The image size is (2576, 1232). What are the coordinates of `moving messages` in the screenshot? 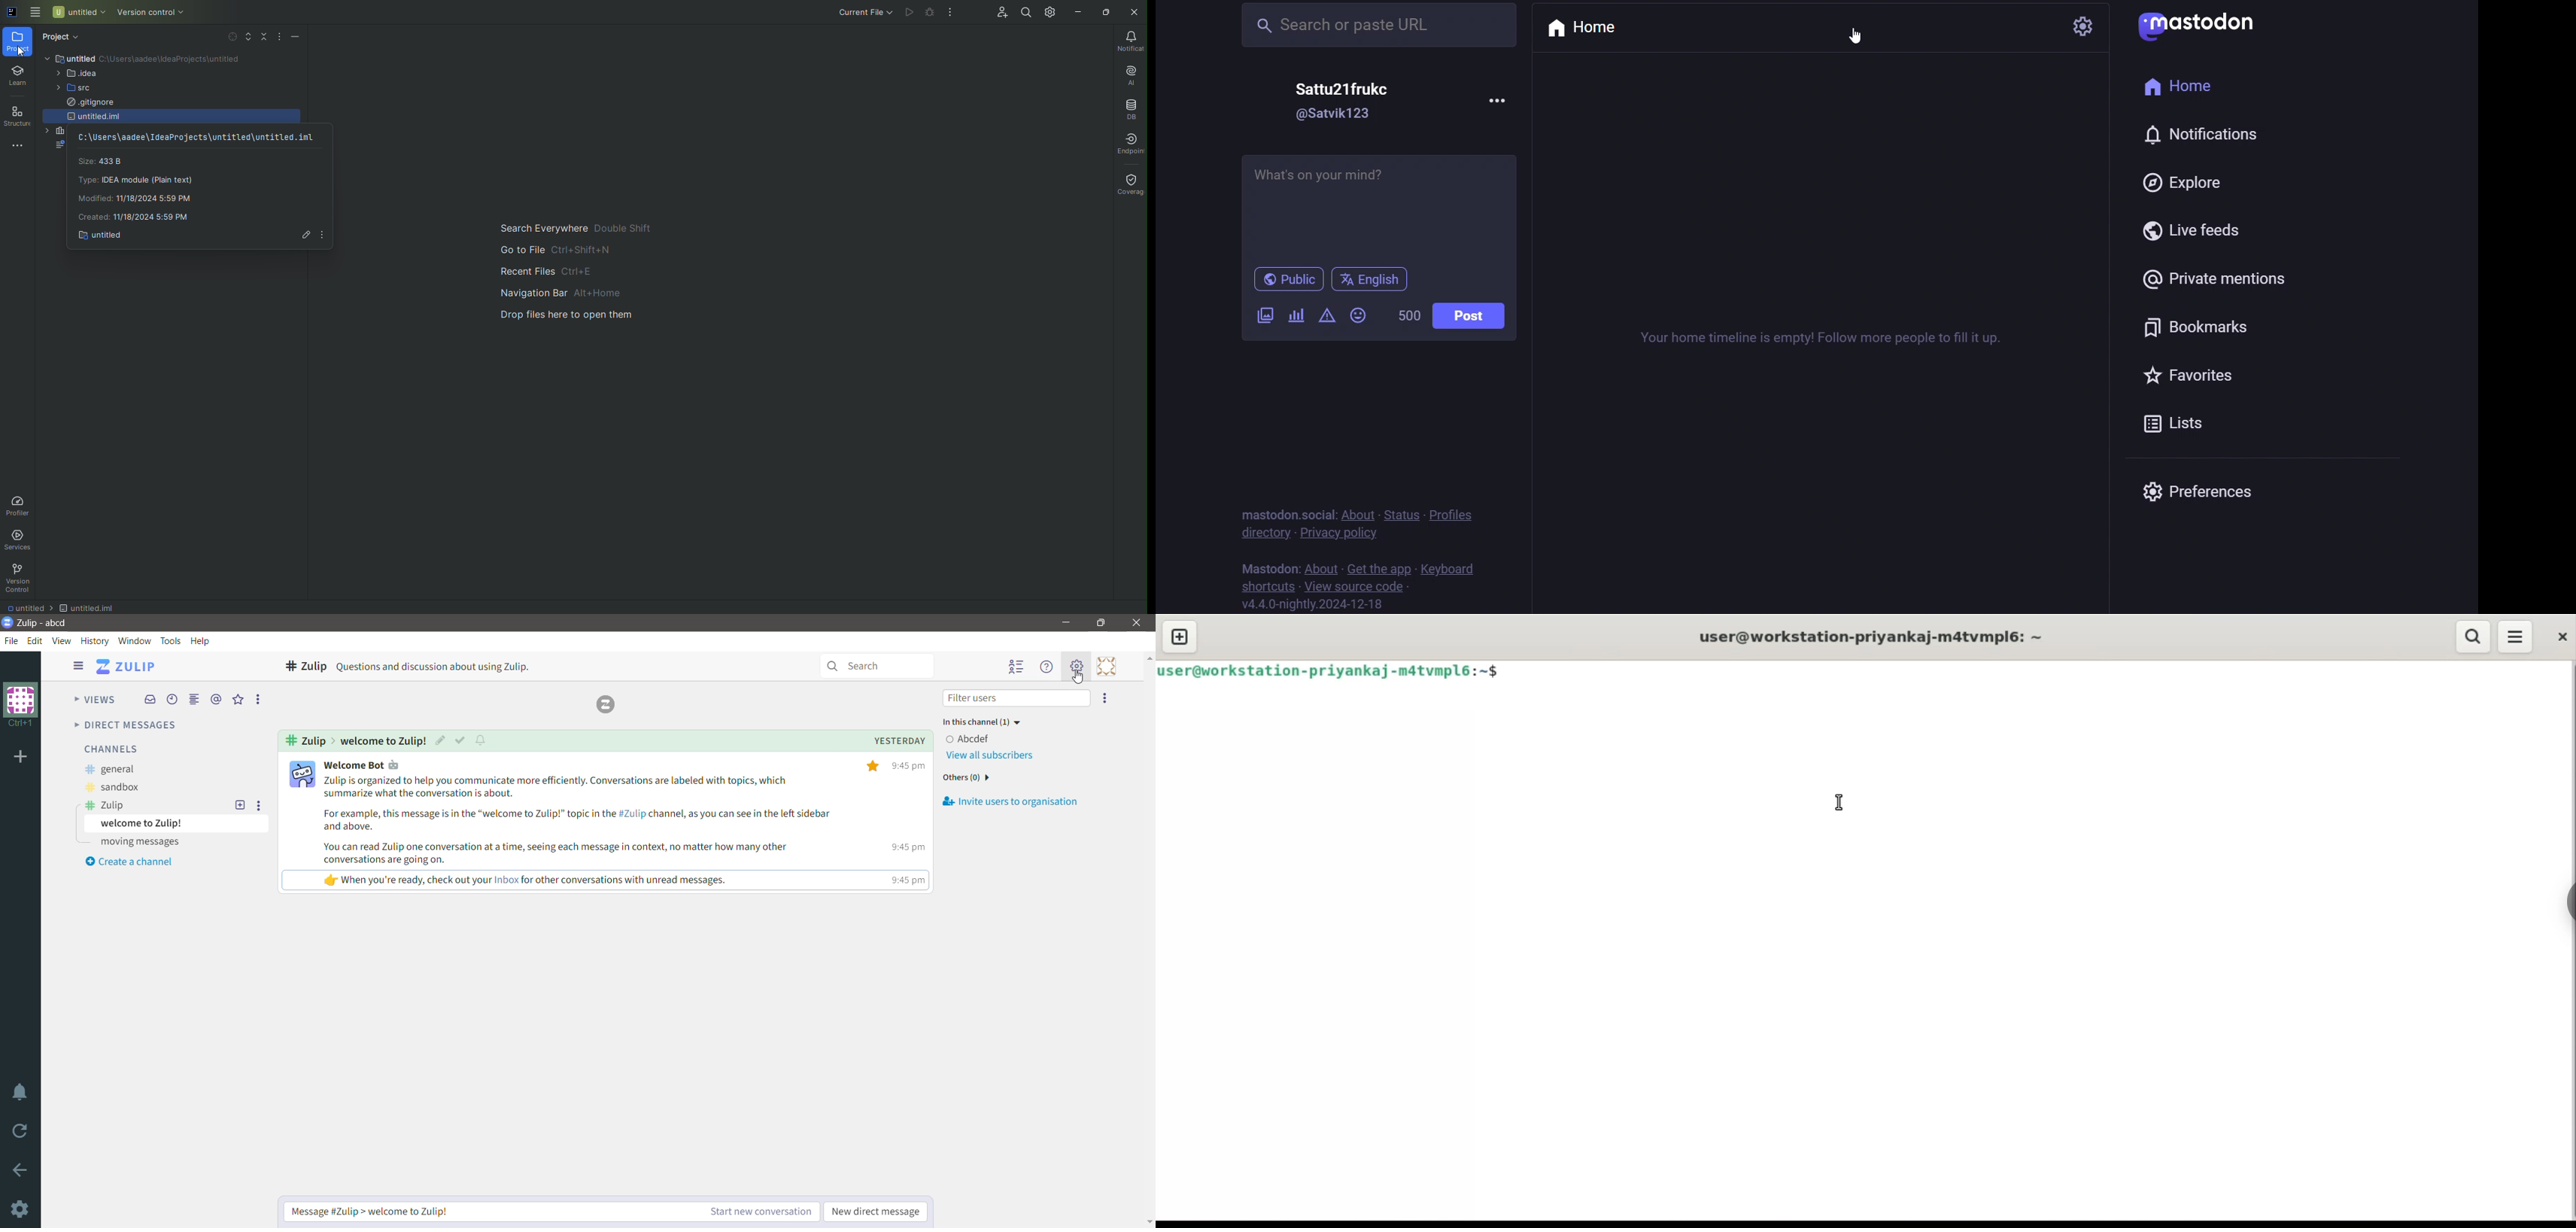 It's located at (143, 843).